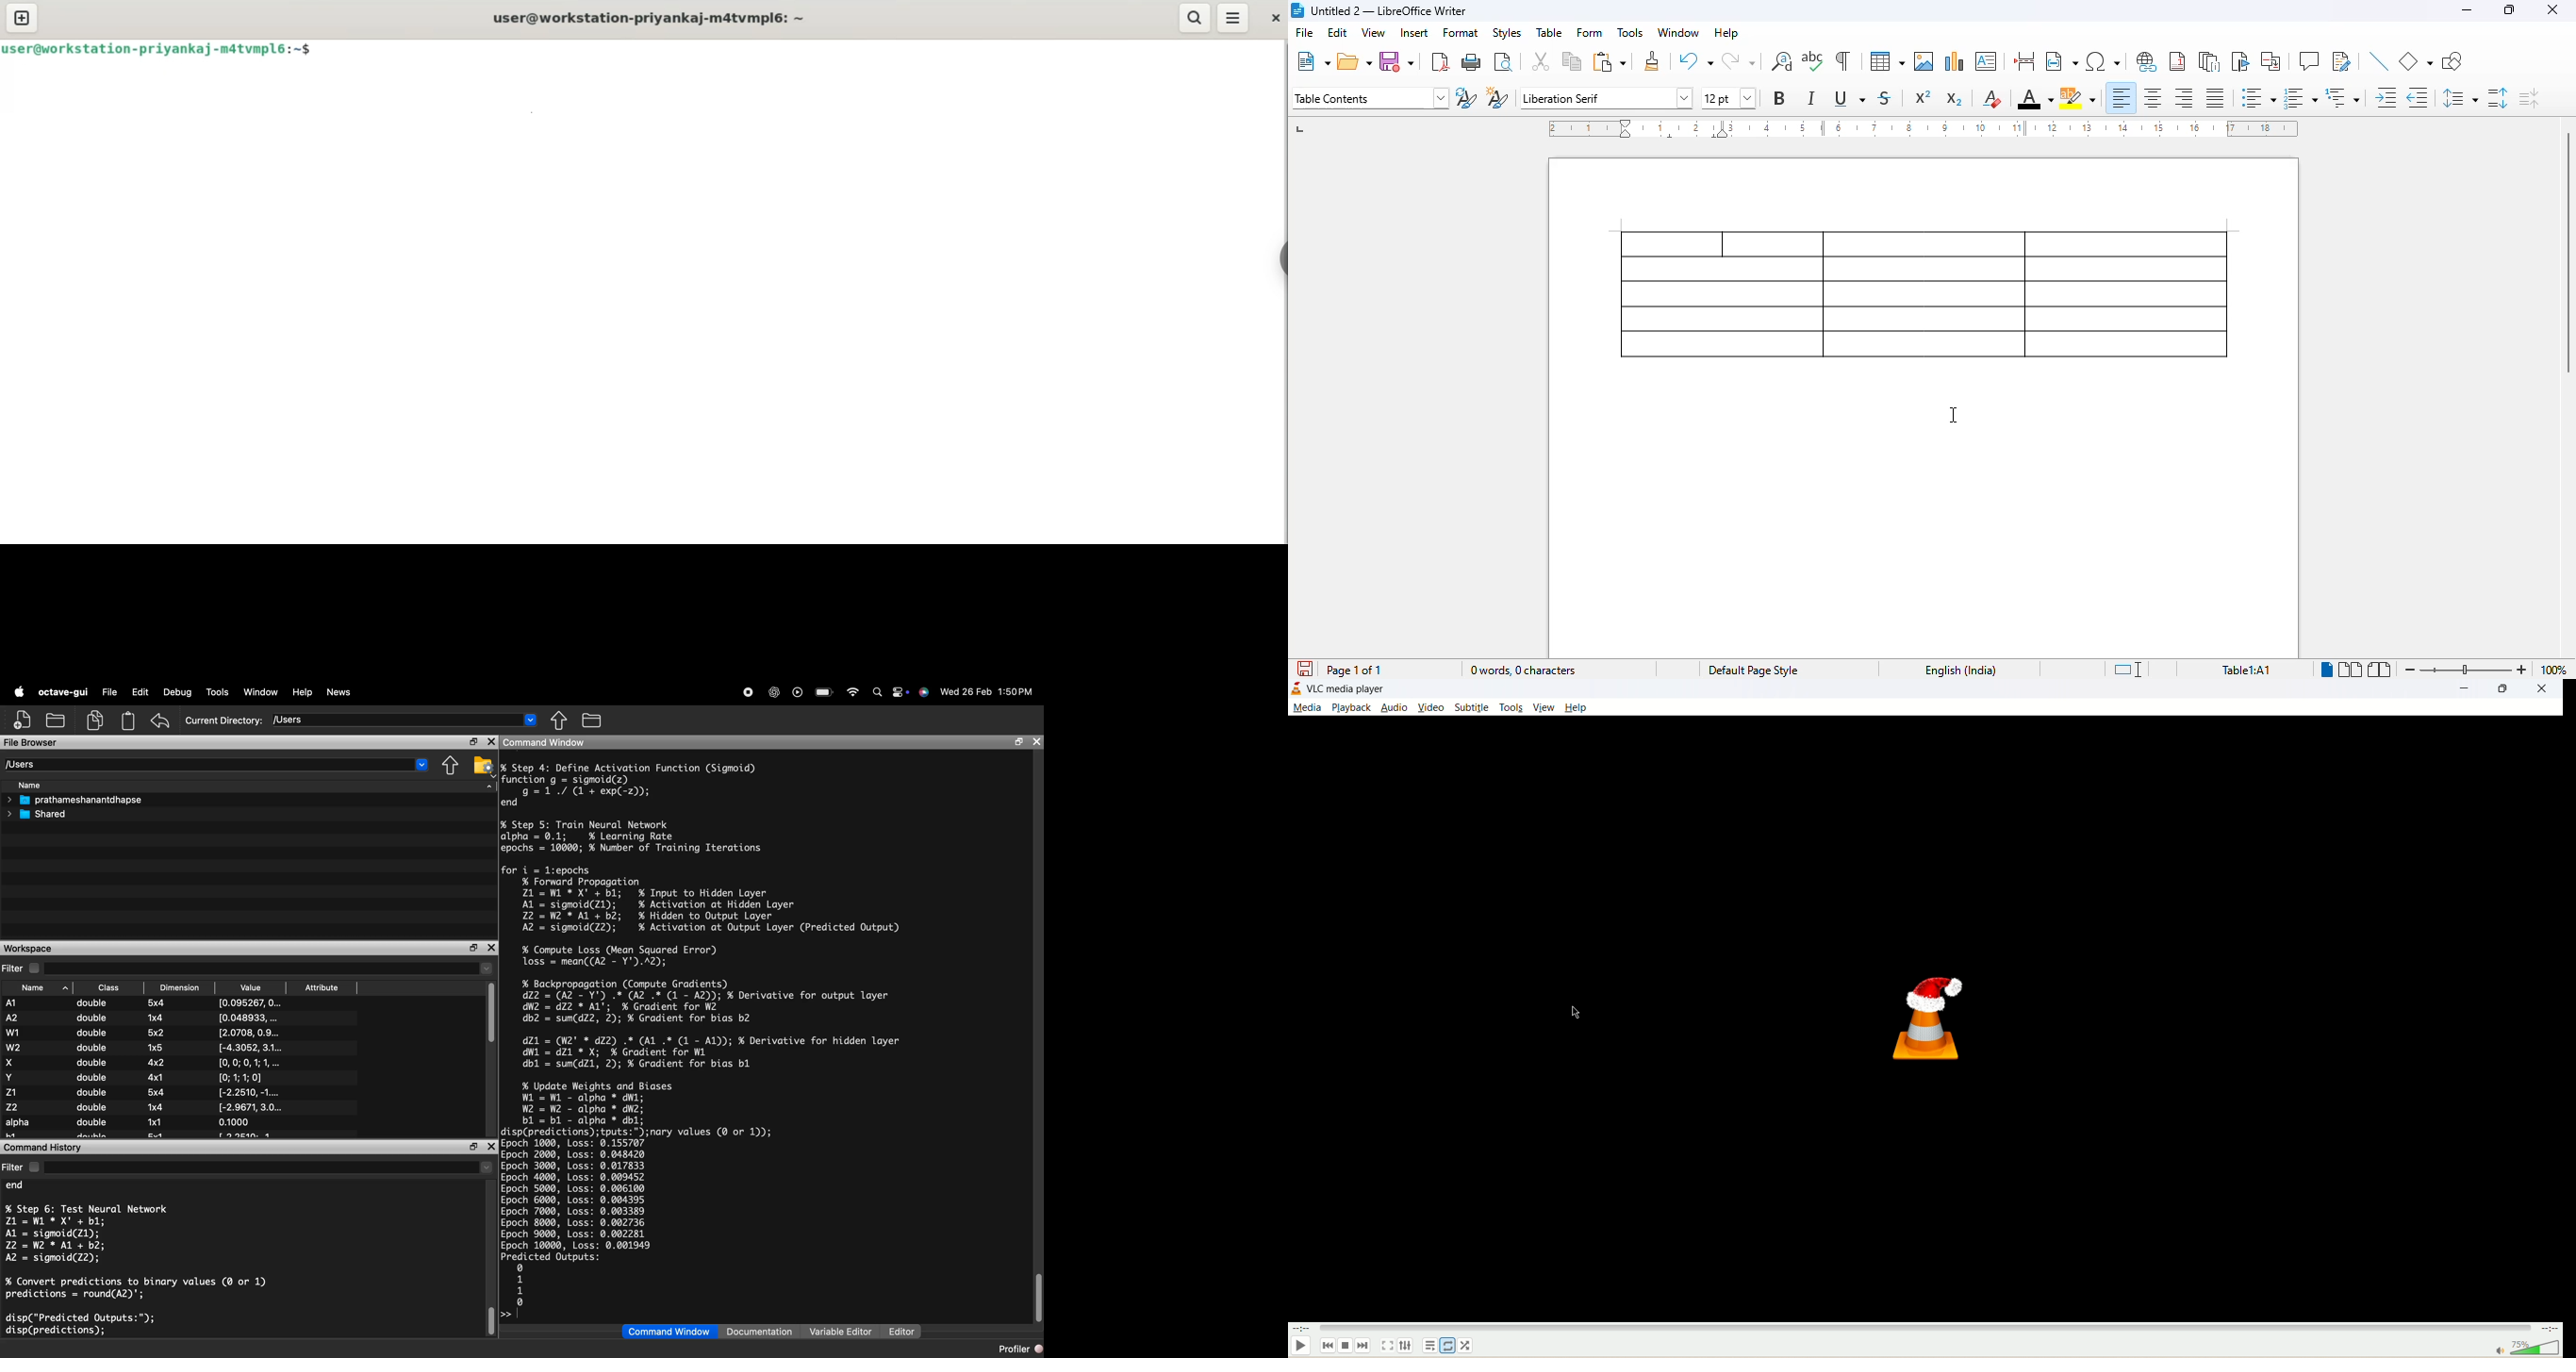 This screenshot has width=2576, height=1372. I want to click on menu, so click(1234, 19).